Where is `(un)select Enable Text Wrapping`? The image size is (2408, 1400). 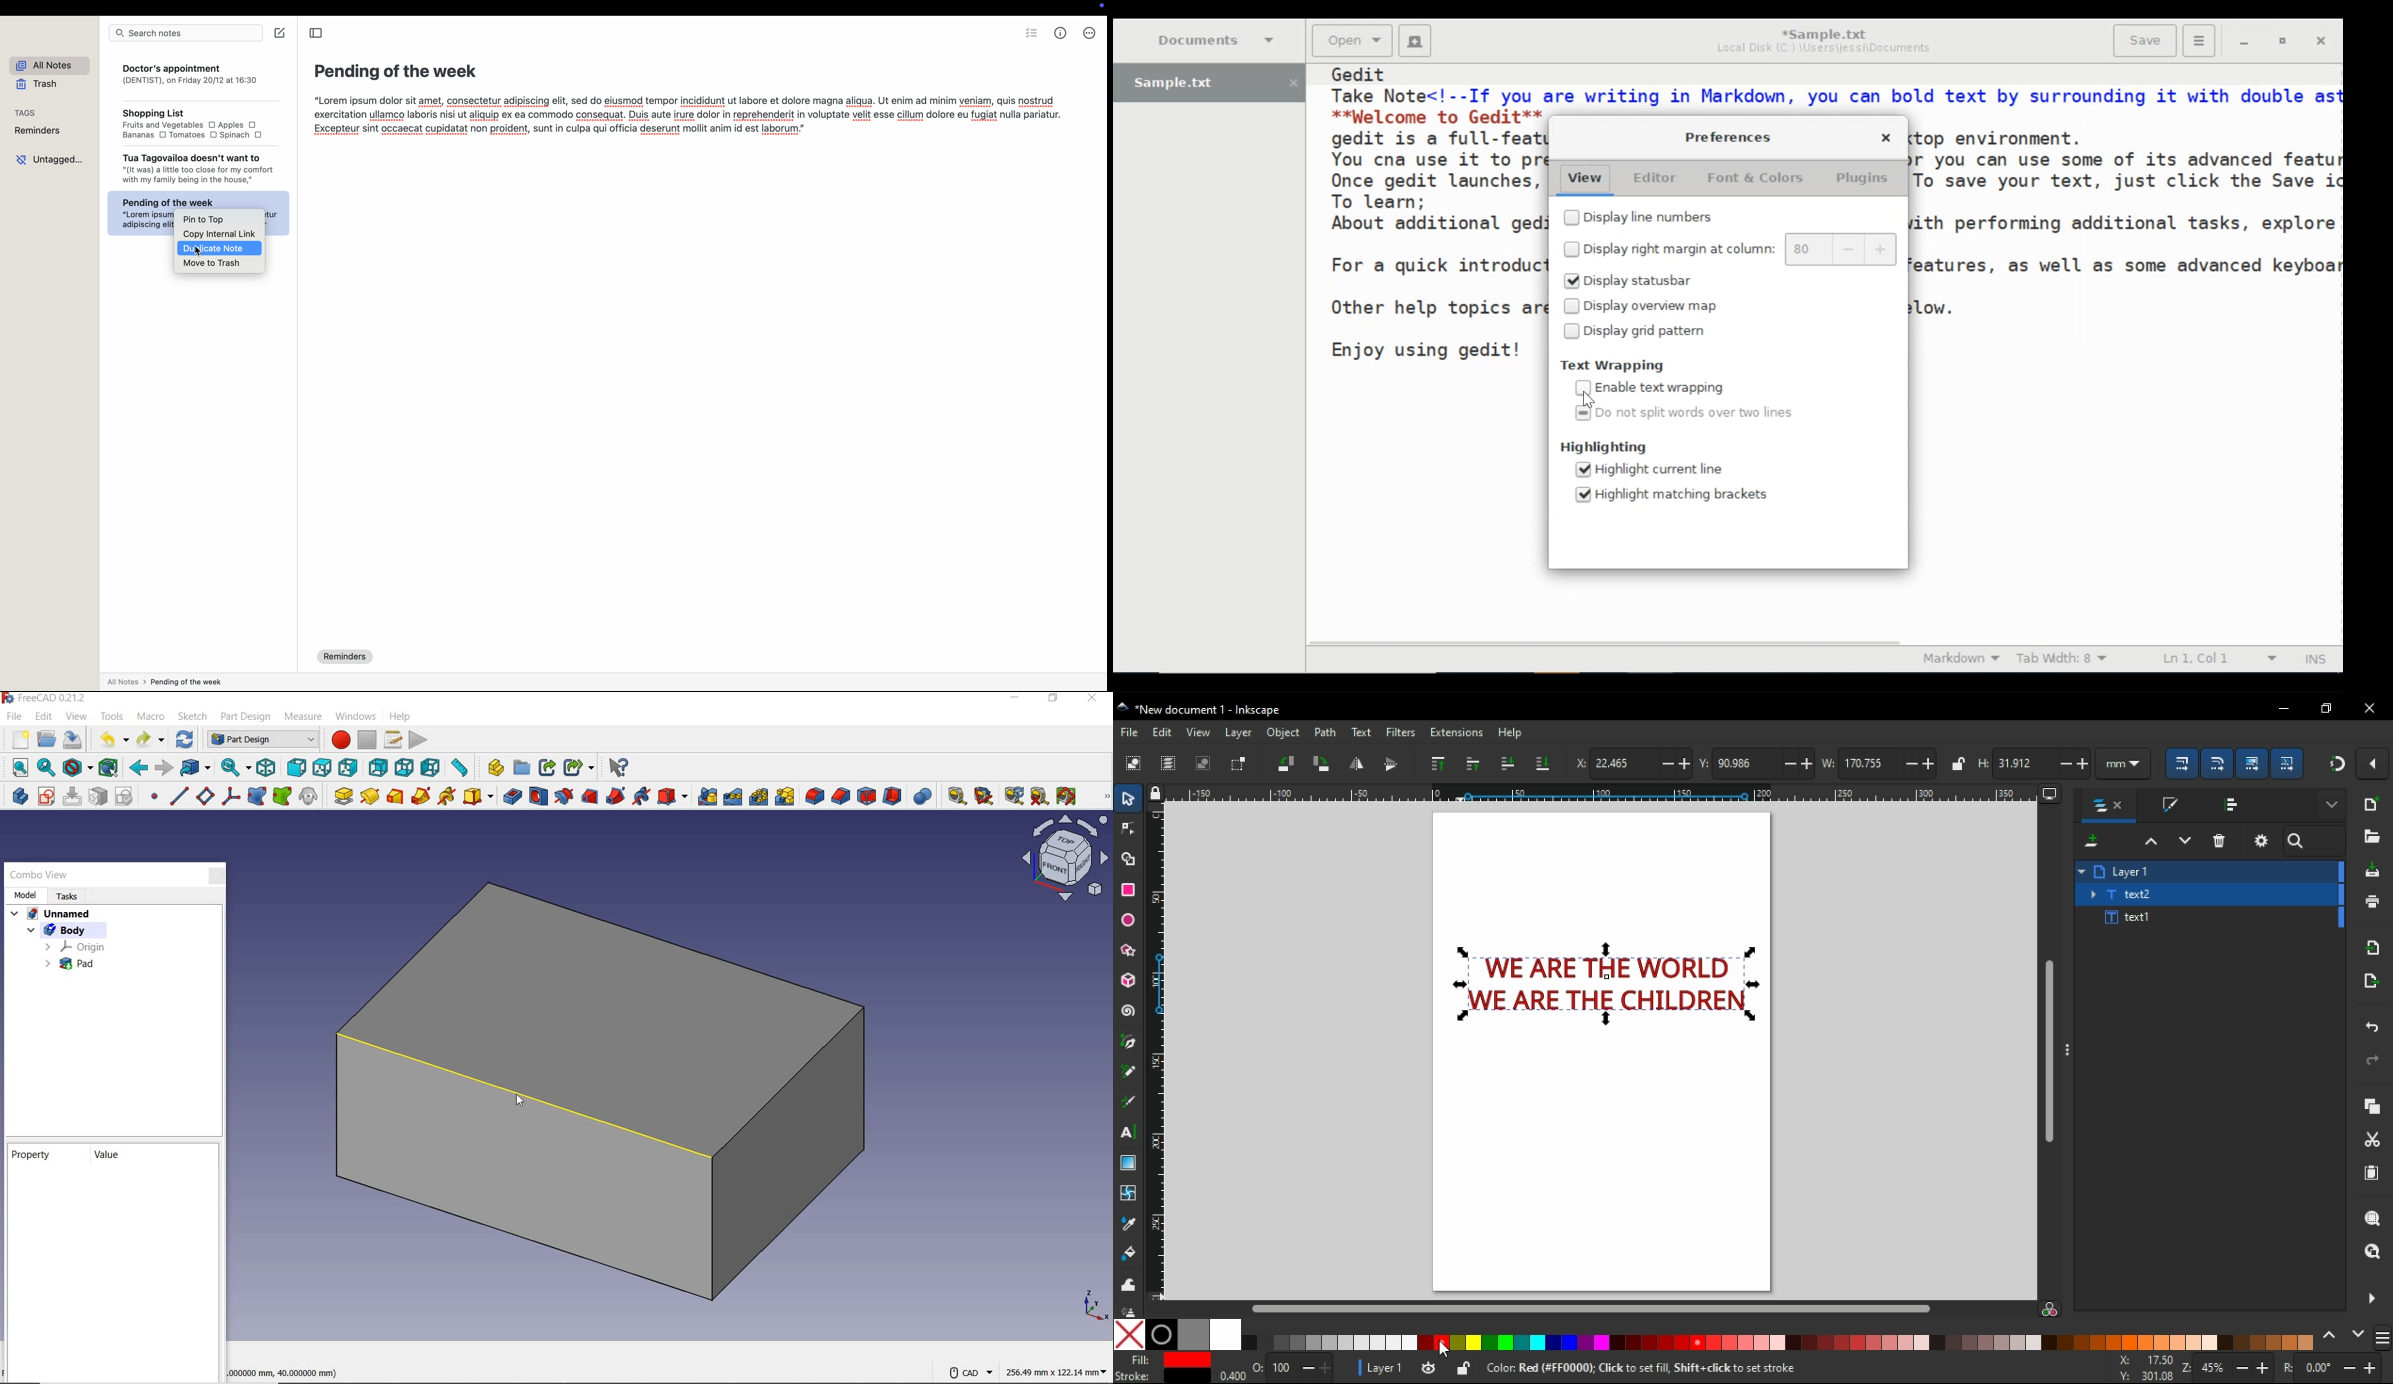 (un)select Enable Text Wrapping is located at coordinates (1656, 389).